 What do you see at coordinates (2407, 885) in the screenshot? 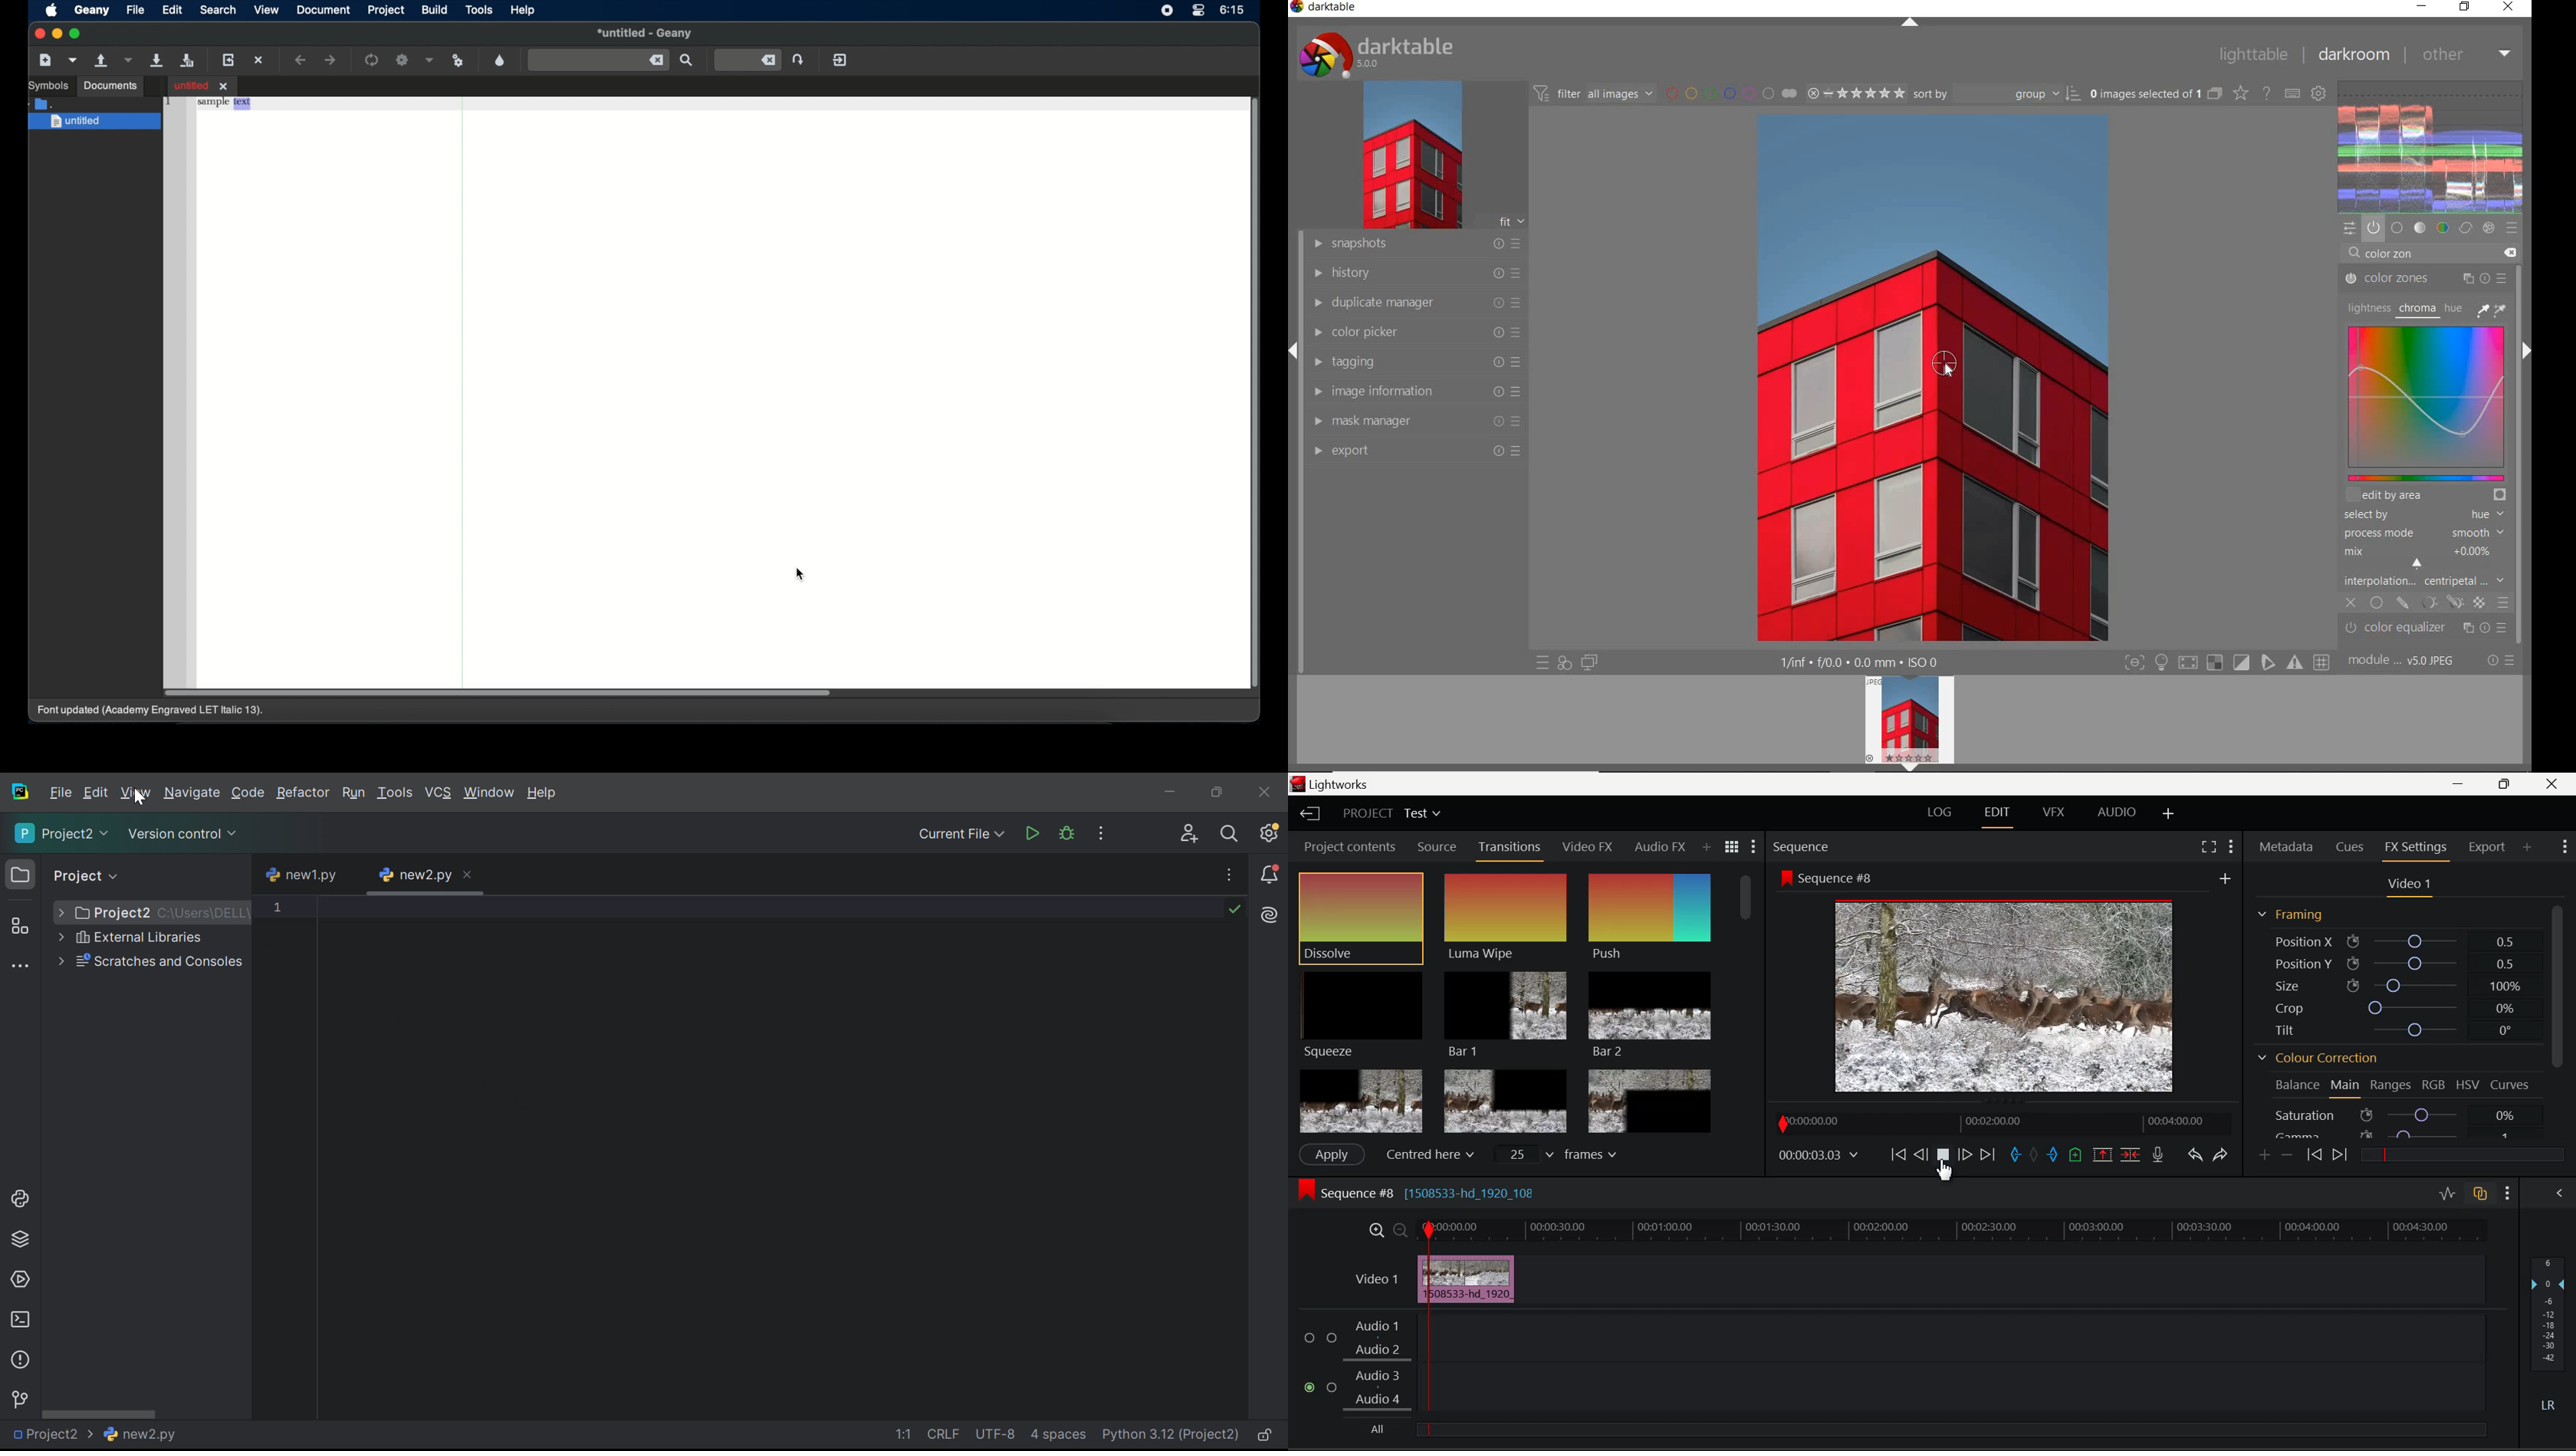
I see `Video 1 Settings` at bounding box center [2407, 885].